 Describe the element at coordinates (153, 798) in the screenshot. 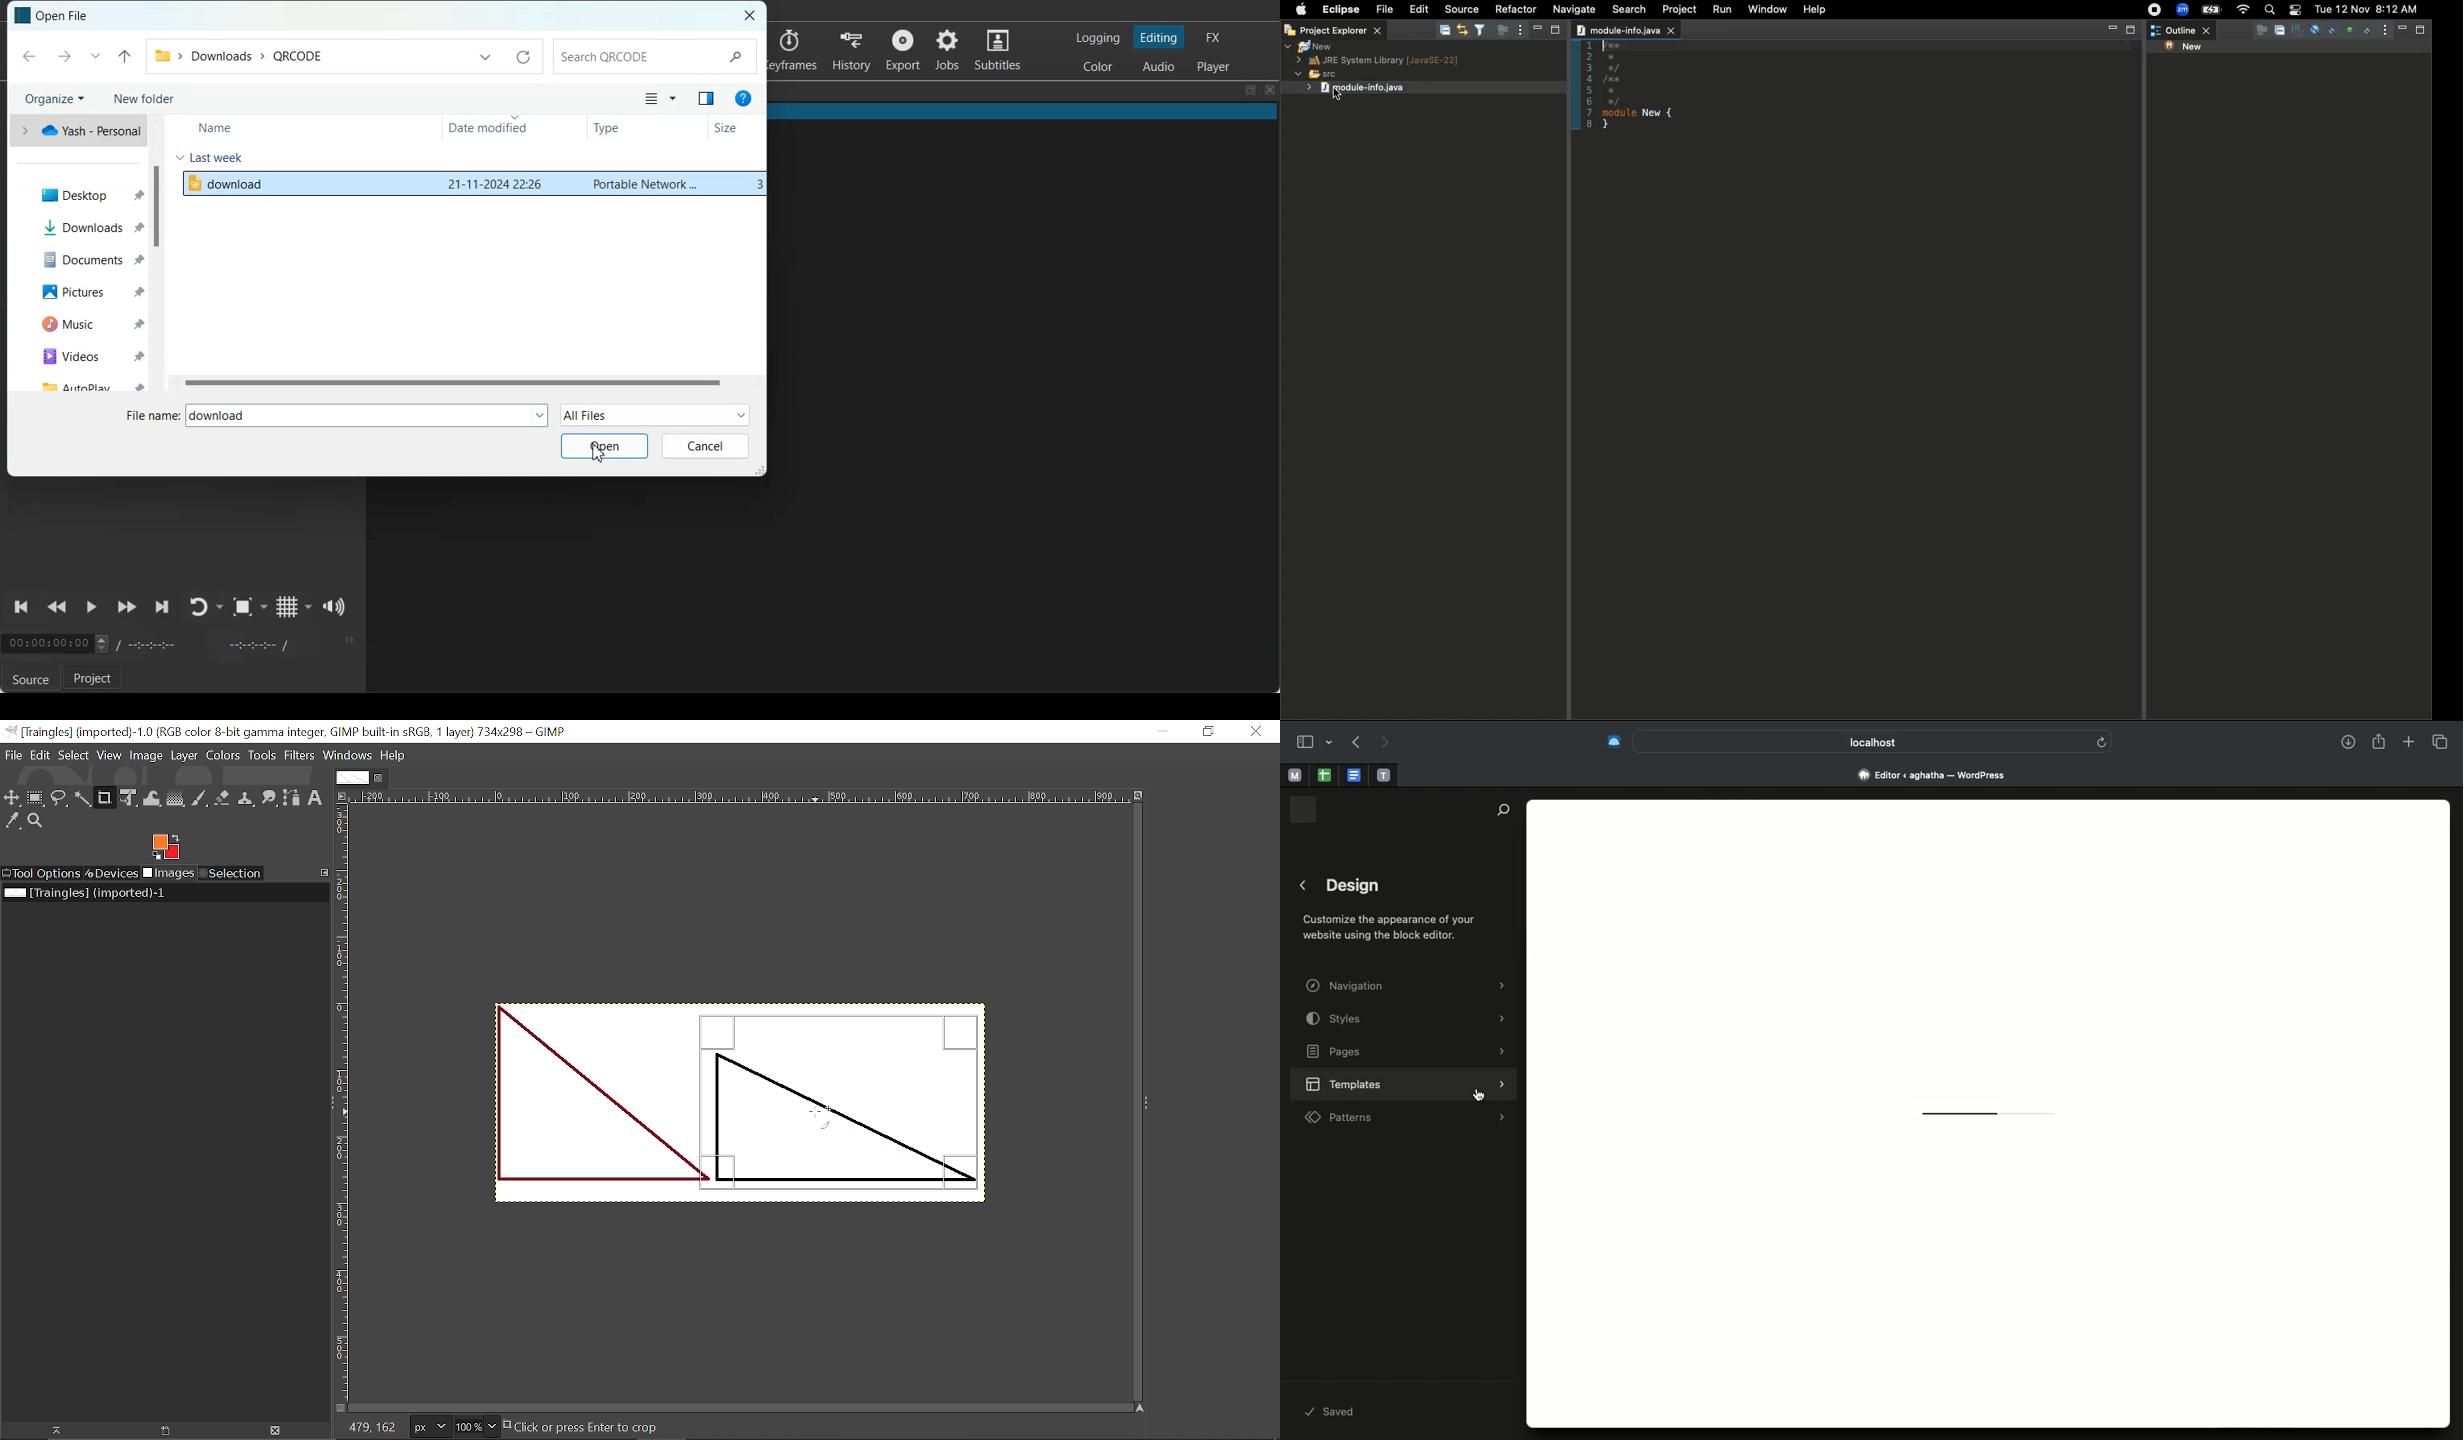

I see `Wrap text tool` at that location.